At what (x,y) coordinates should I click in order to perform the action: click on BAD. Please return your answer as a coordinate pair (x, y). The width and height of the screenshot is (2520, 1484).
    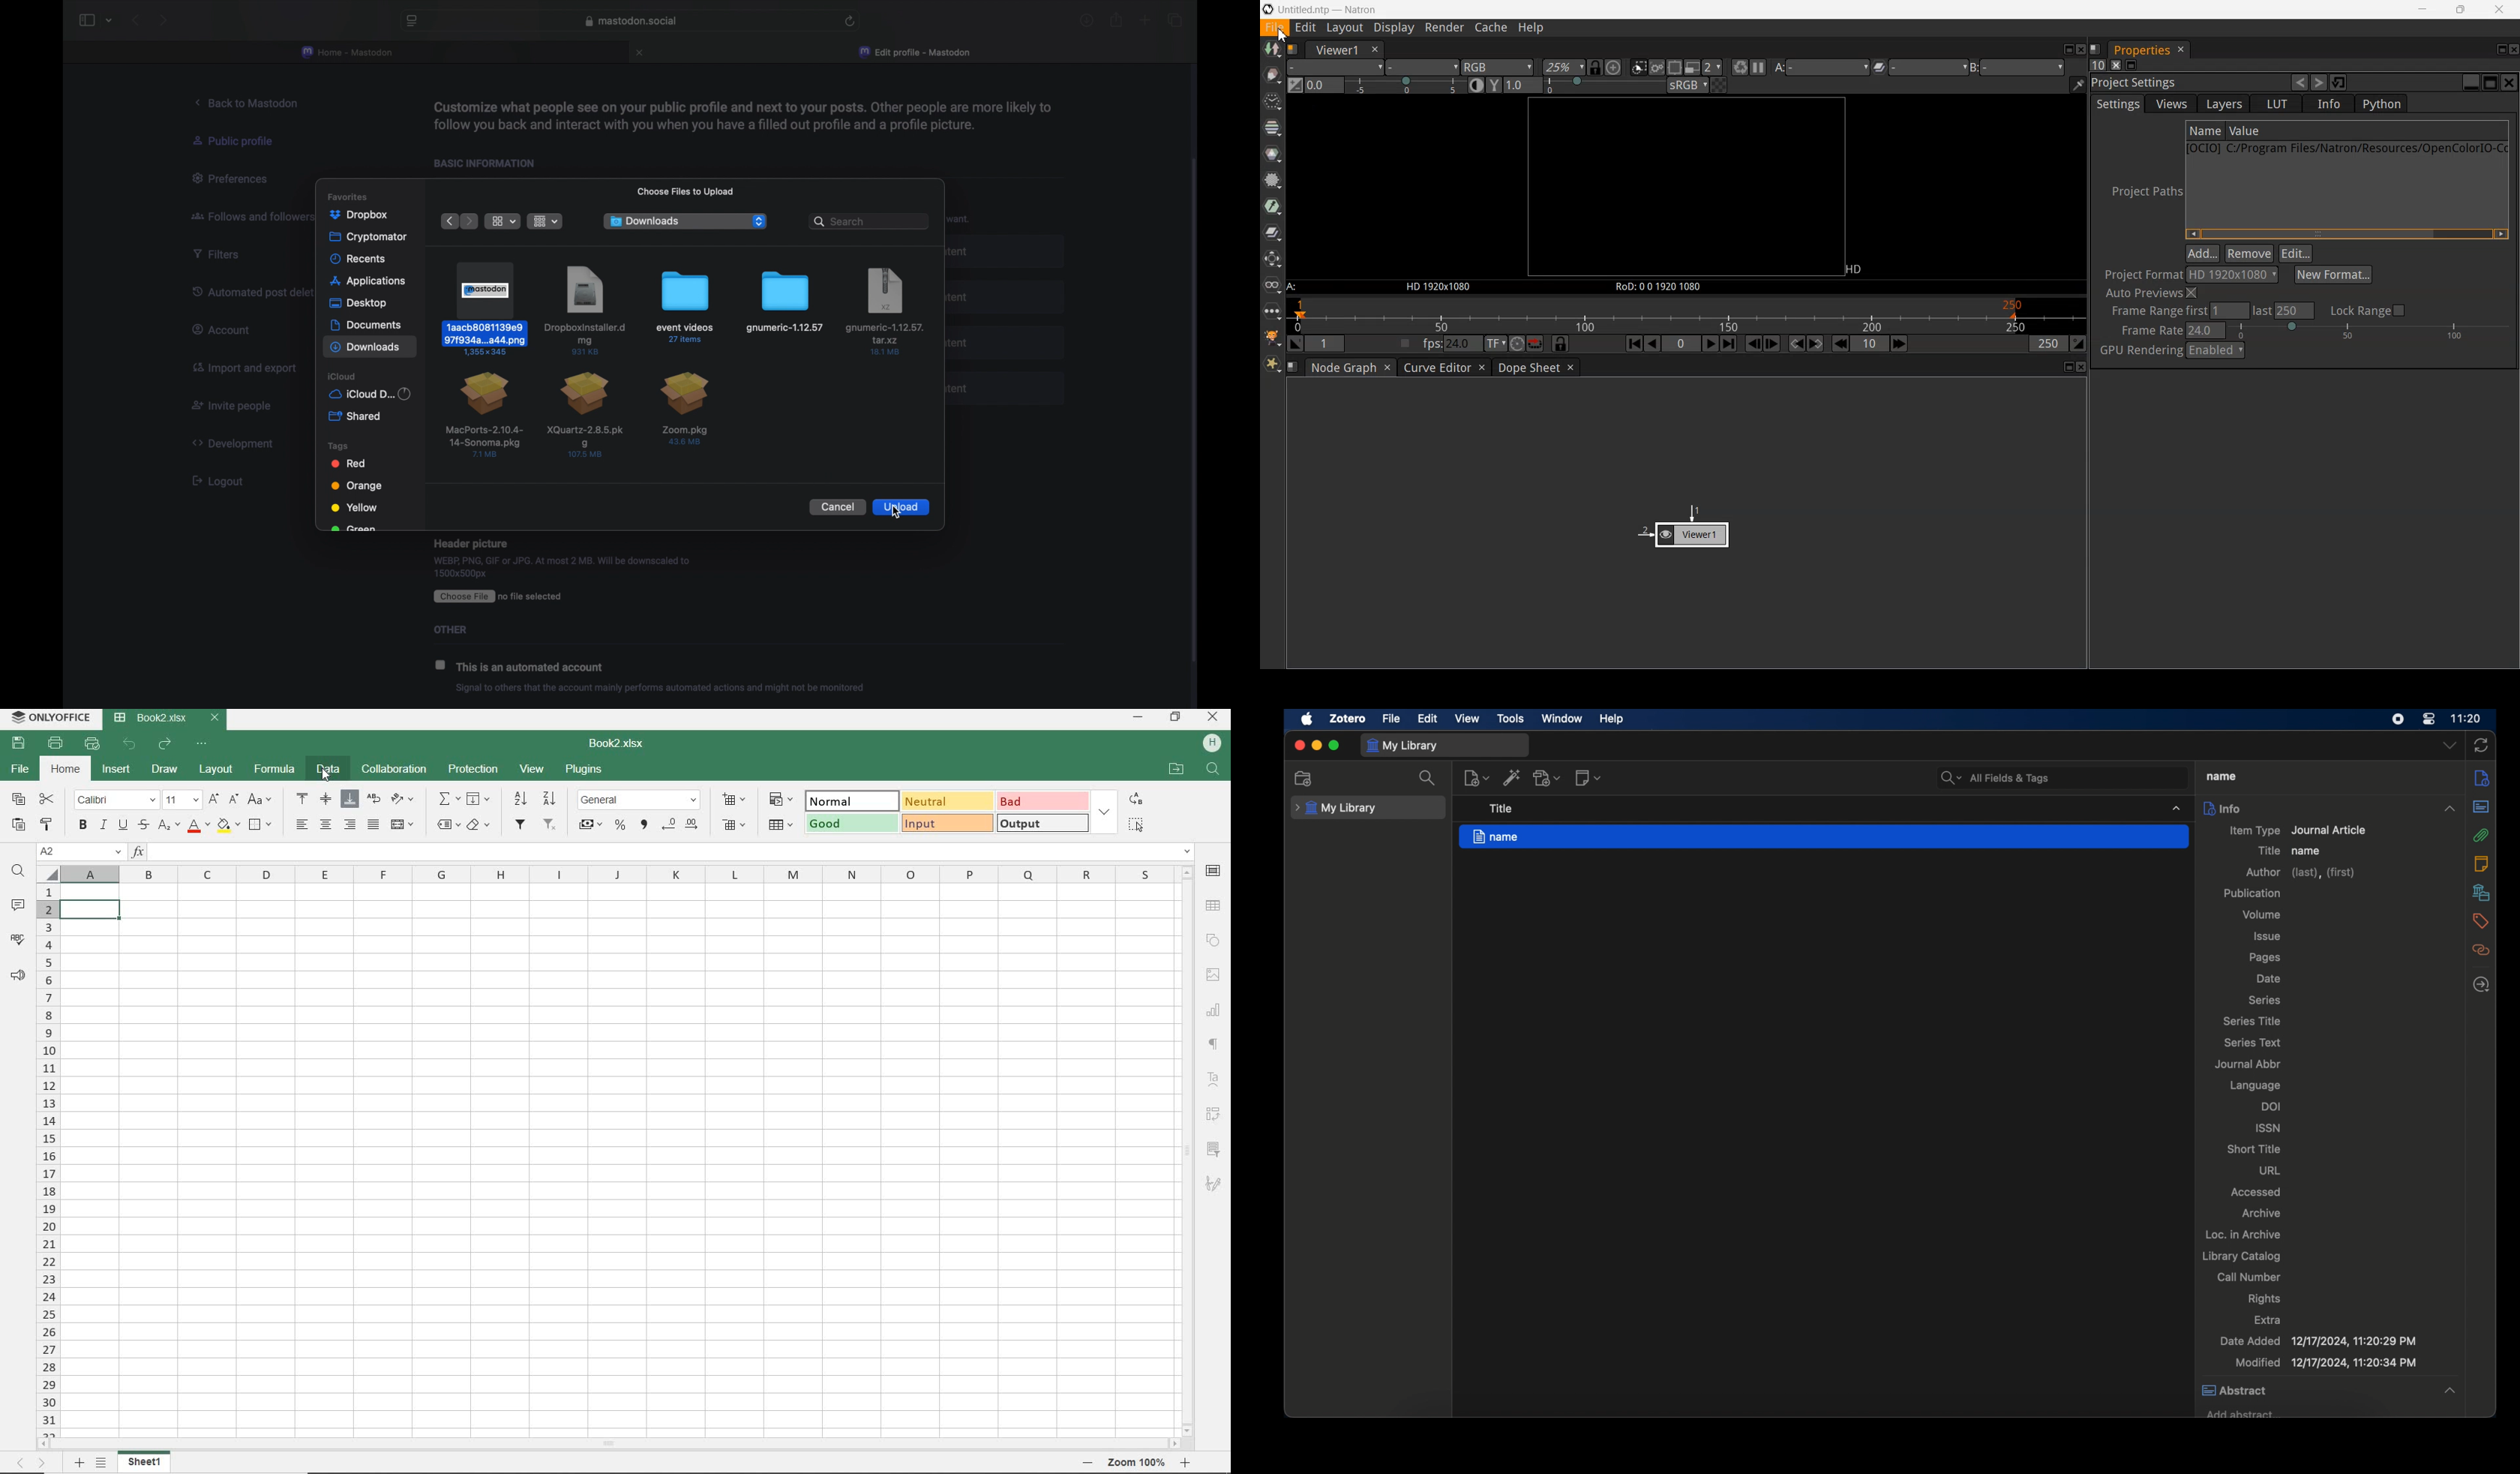
    Looking at the image, I should click on (1043, 801).